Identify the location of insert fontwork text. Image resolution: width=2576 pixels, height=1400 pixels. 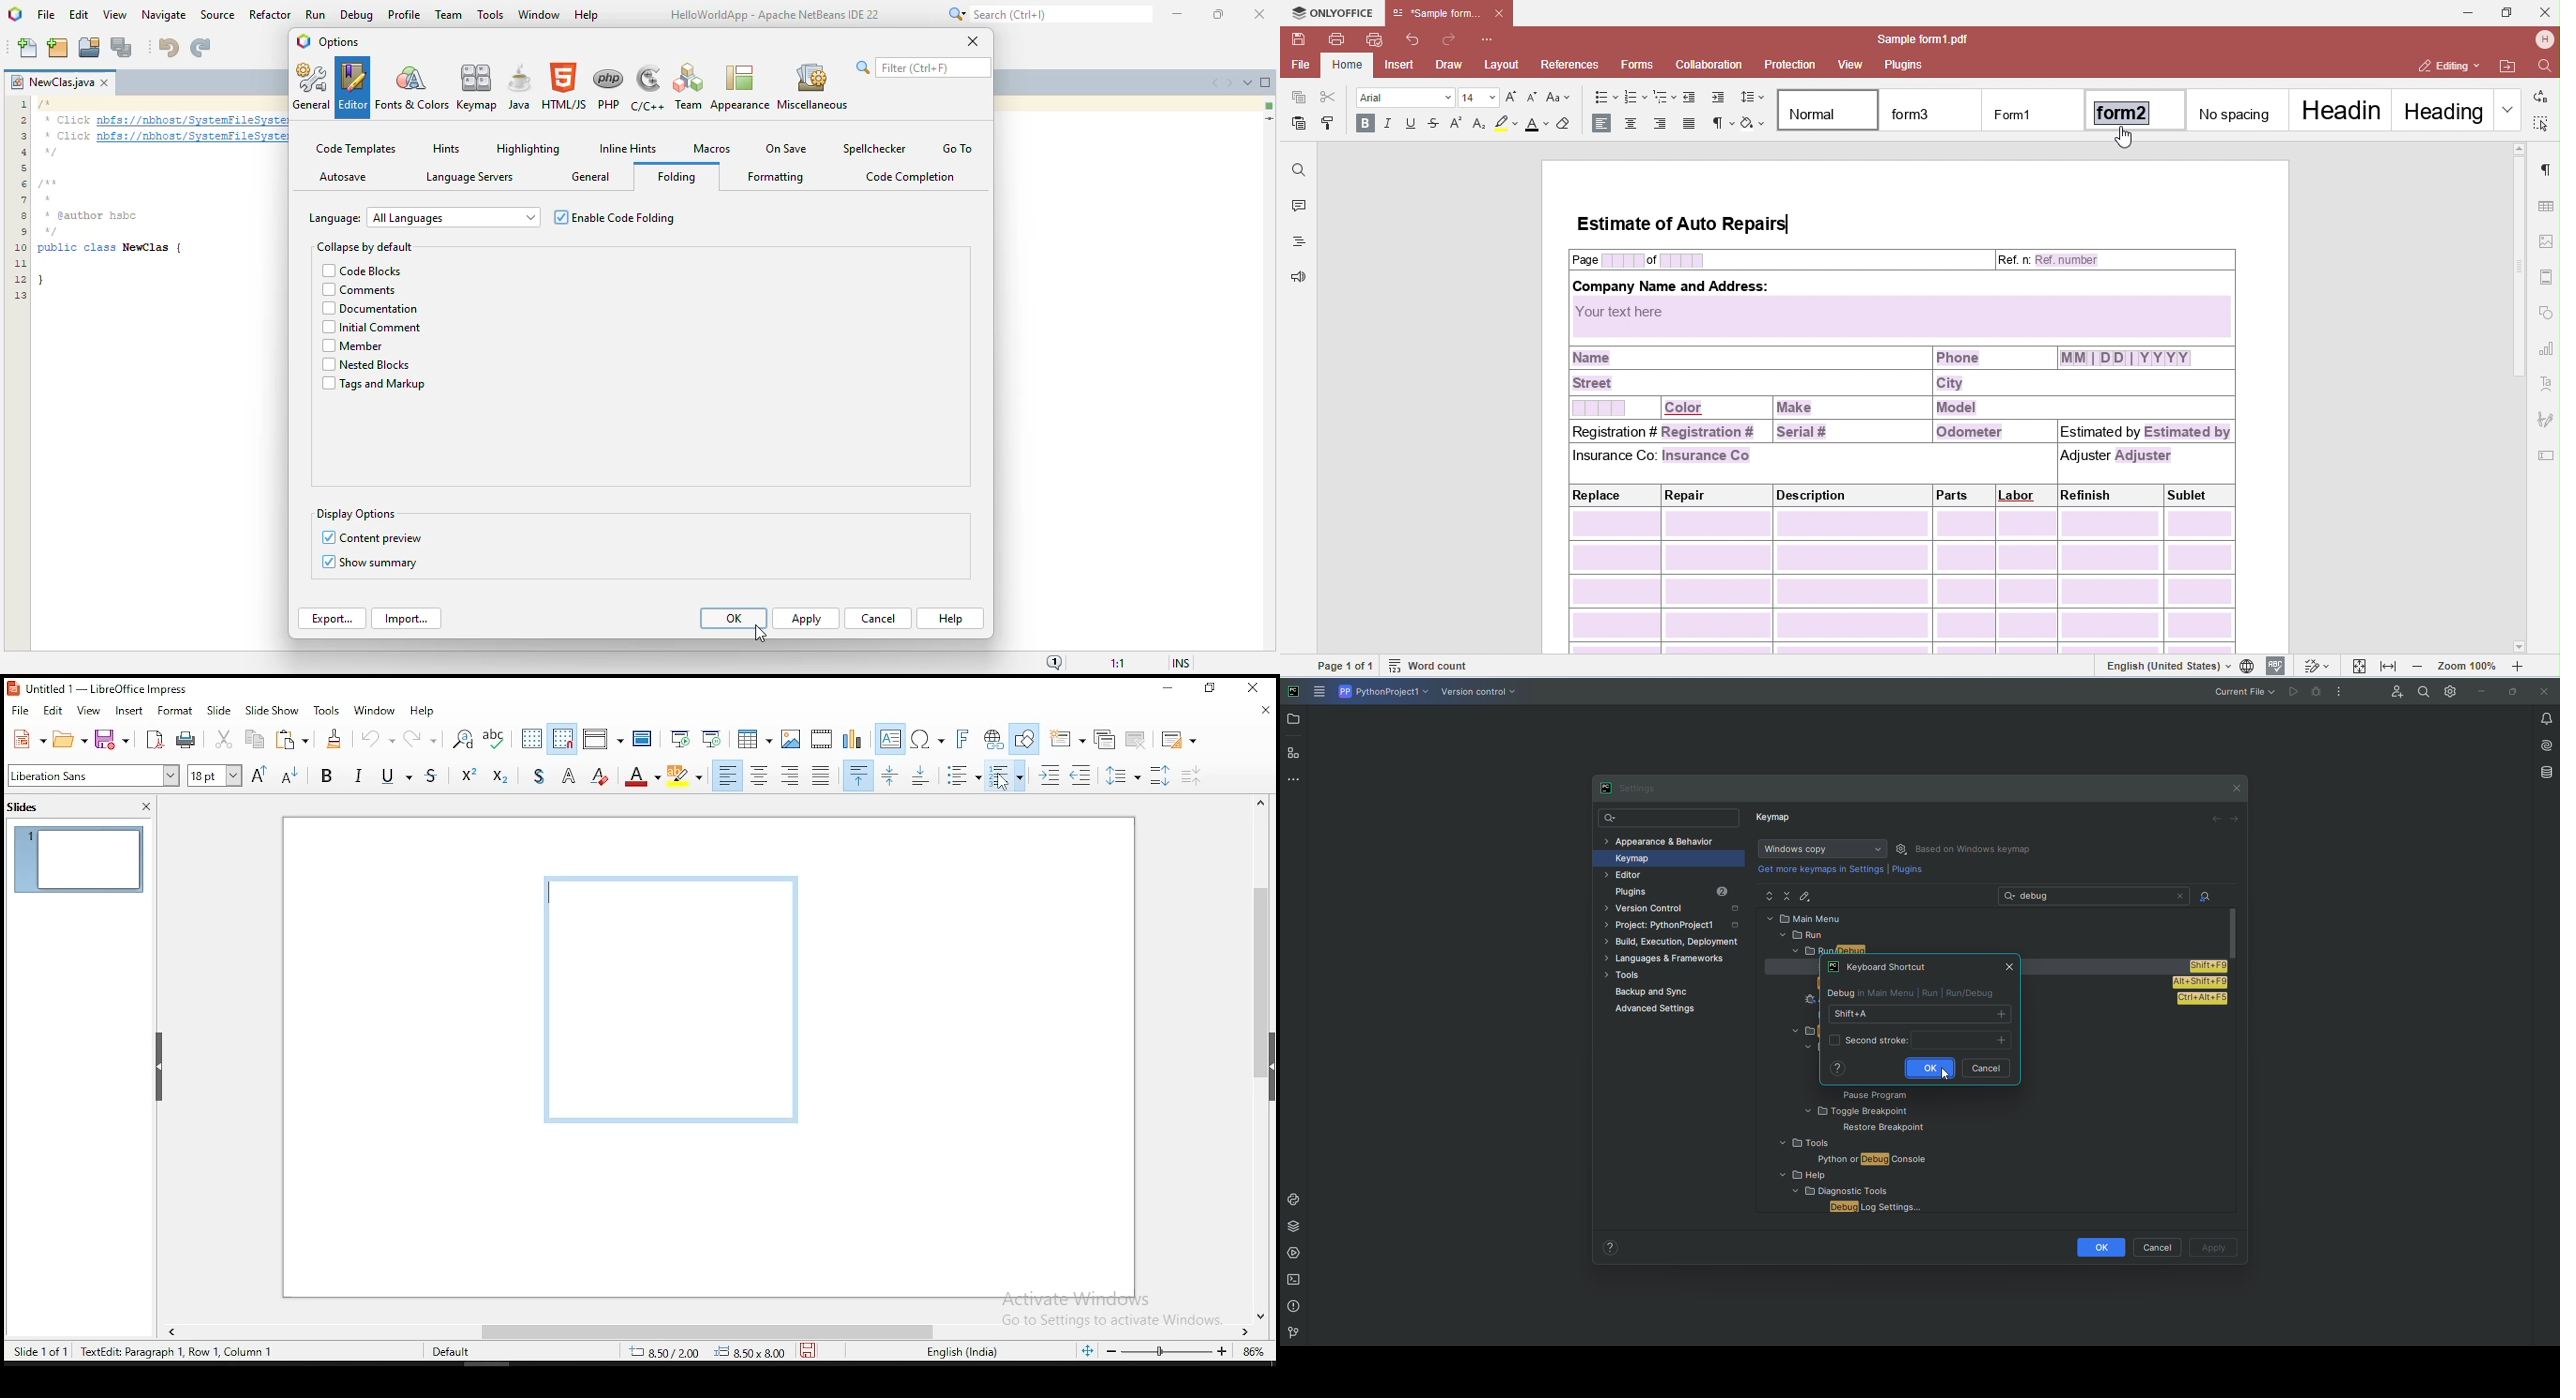
(962, 739).